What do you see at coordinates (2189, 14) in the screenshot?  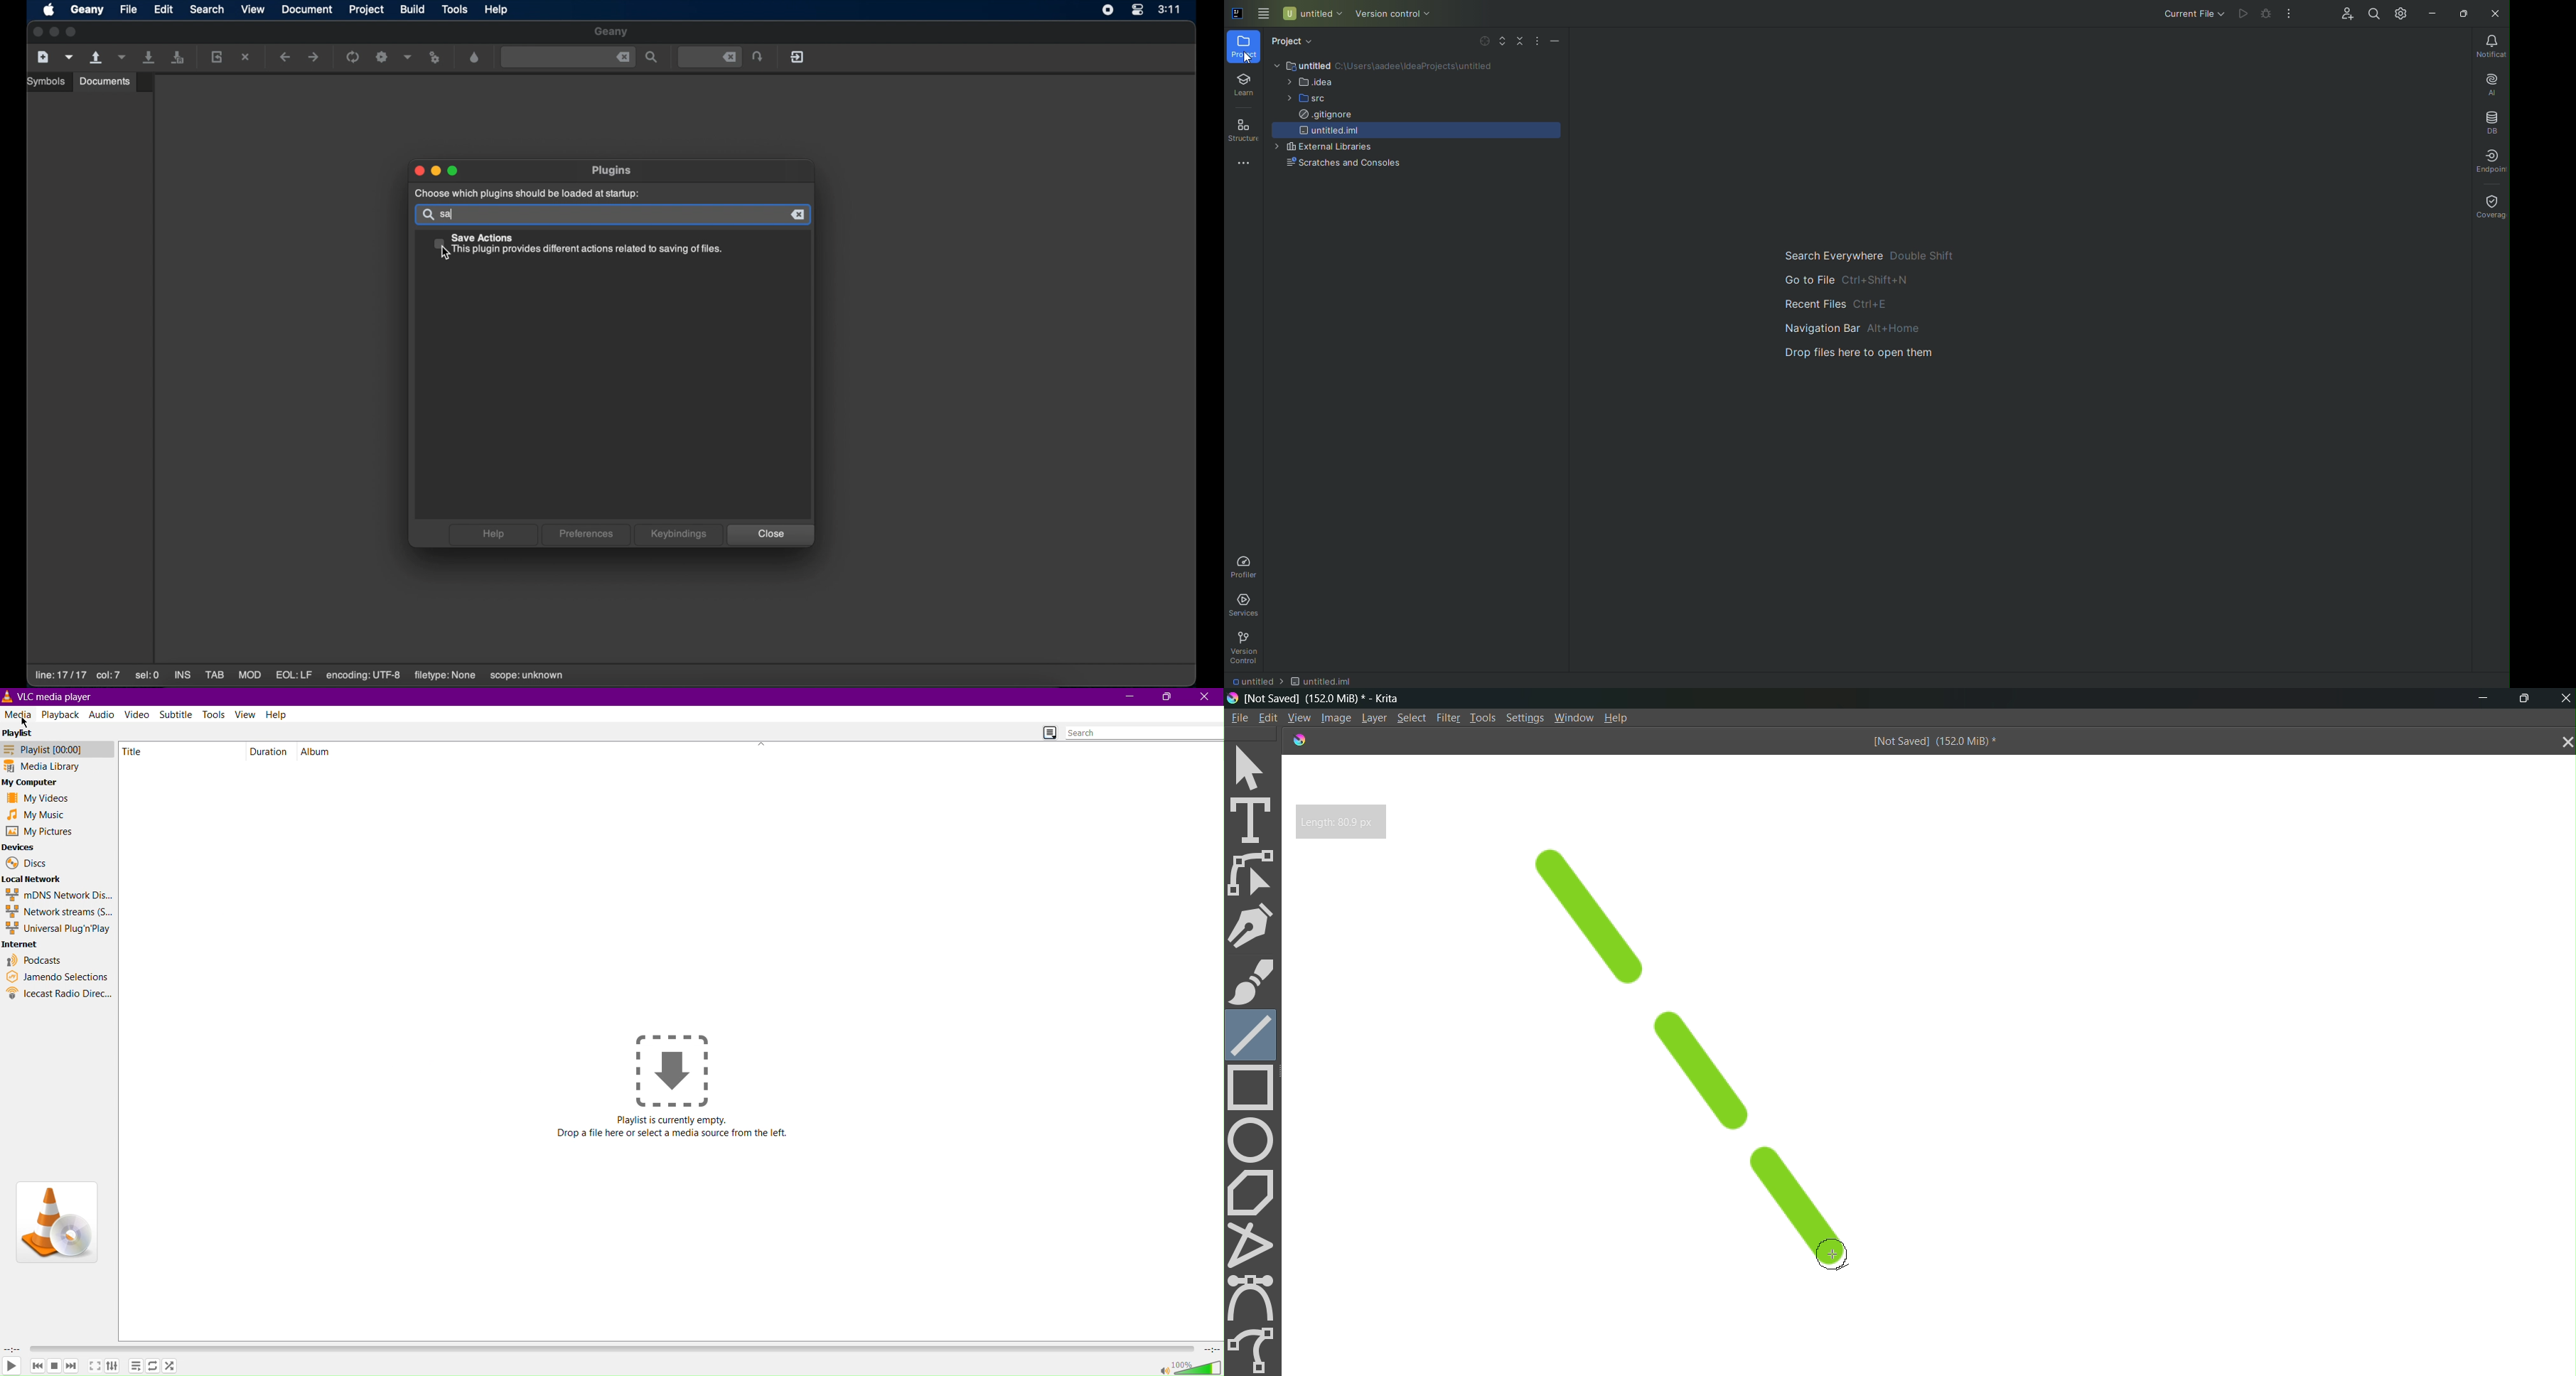 I see `Current File` at bounding box center [2189, 14].